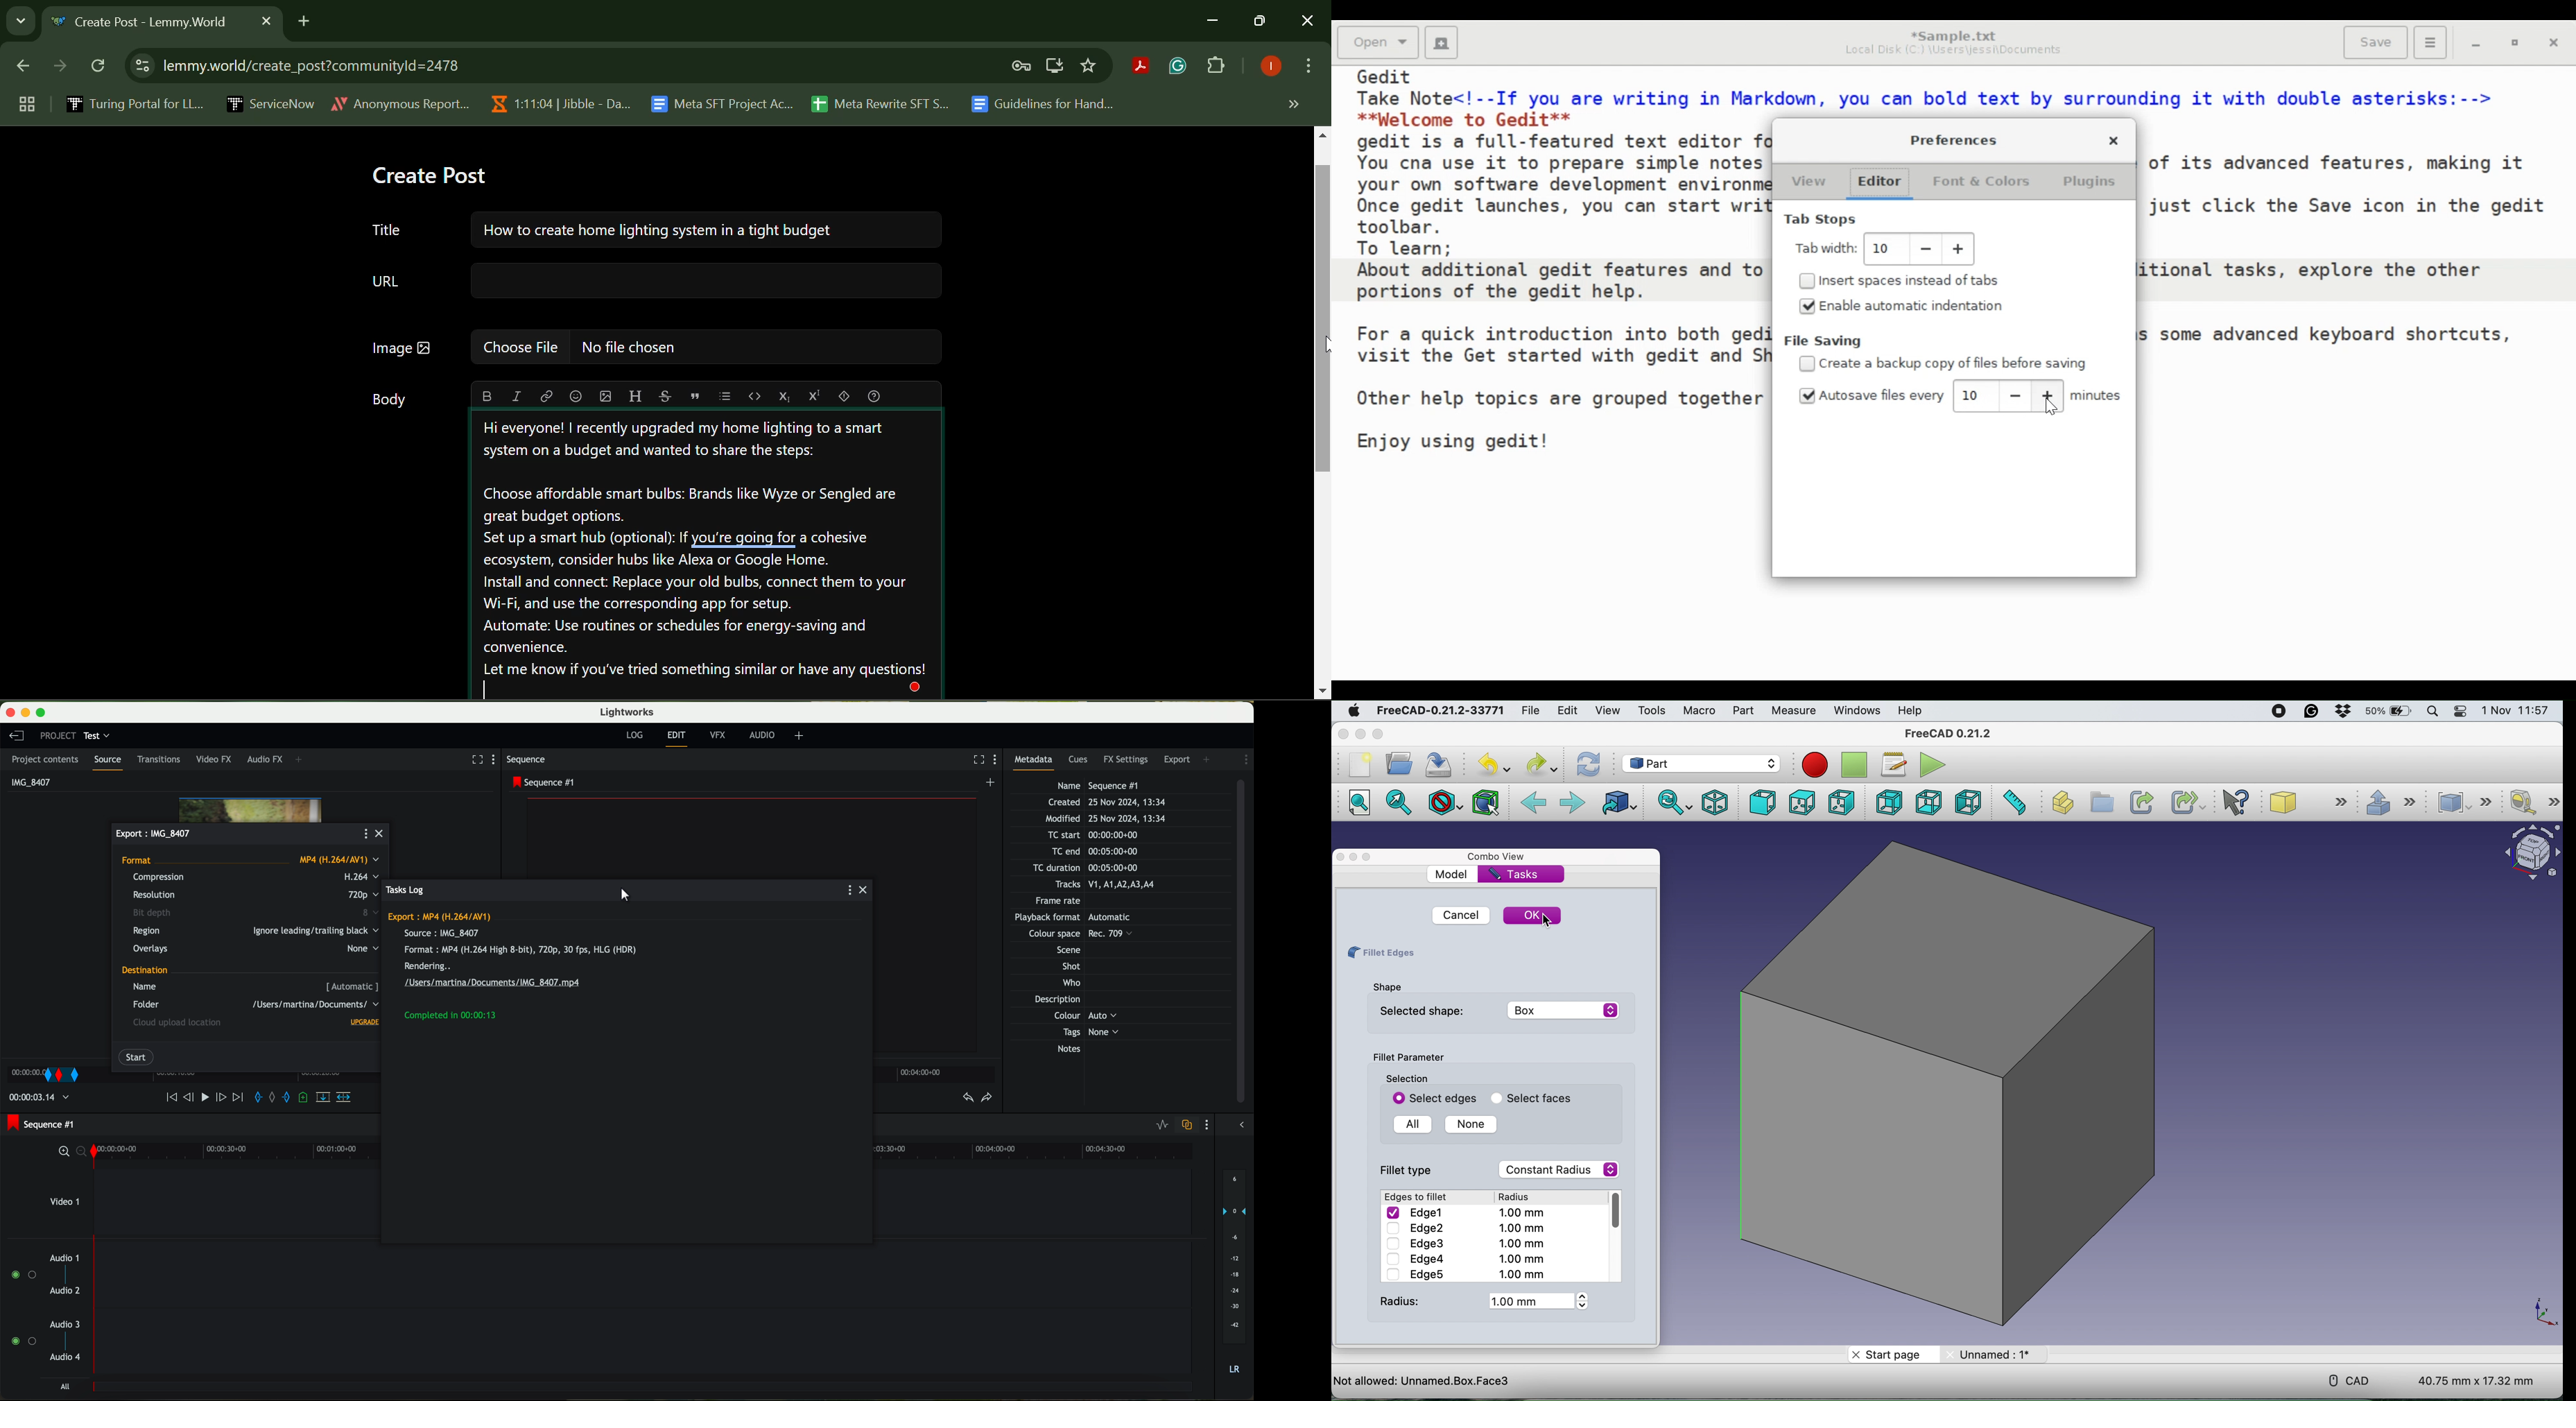 This screenshot has width=2576, height=1428. Describe the element at coordinates (498, 760) in the screenshot. I see `show settings menu` at that location.